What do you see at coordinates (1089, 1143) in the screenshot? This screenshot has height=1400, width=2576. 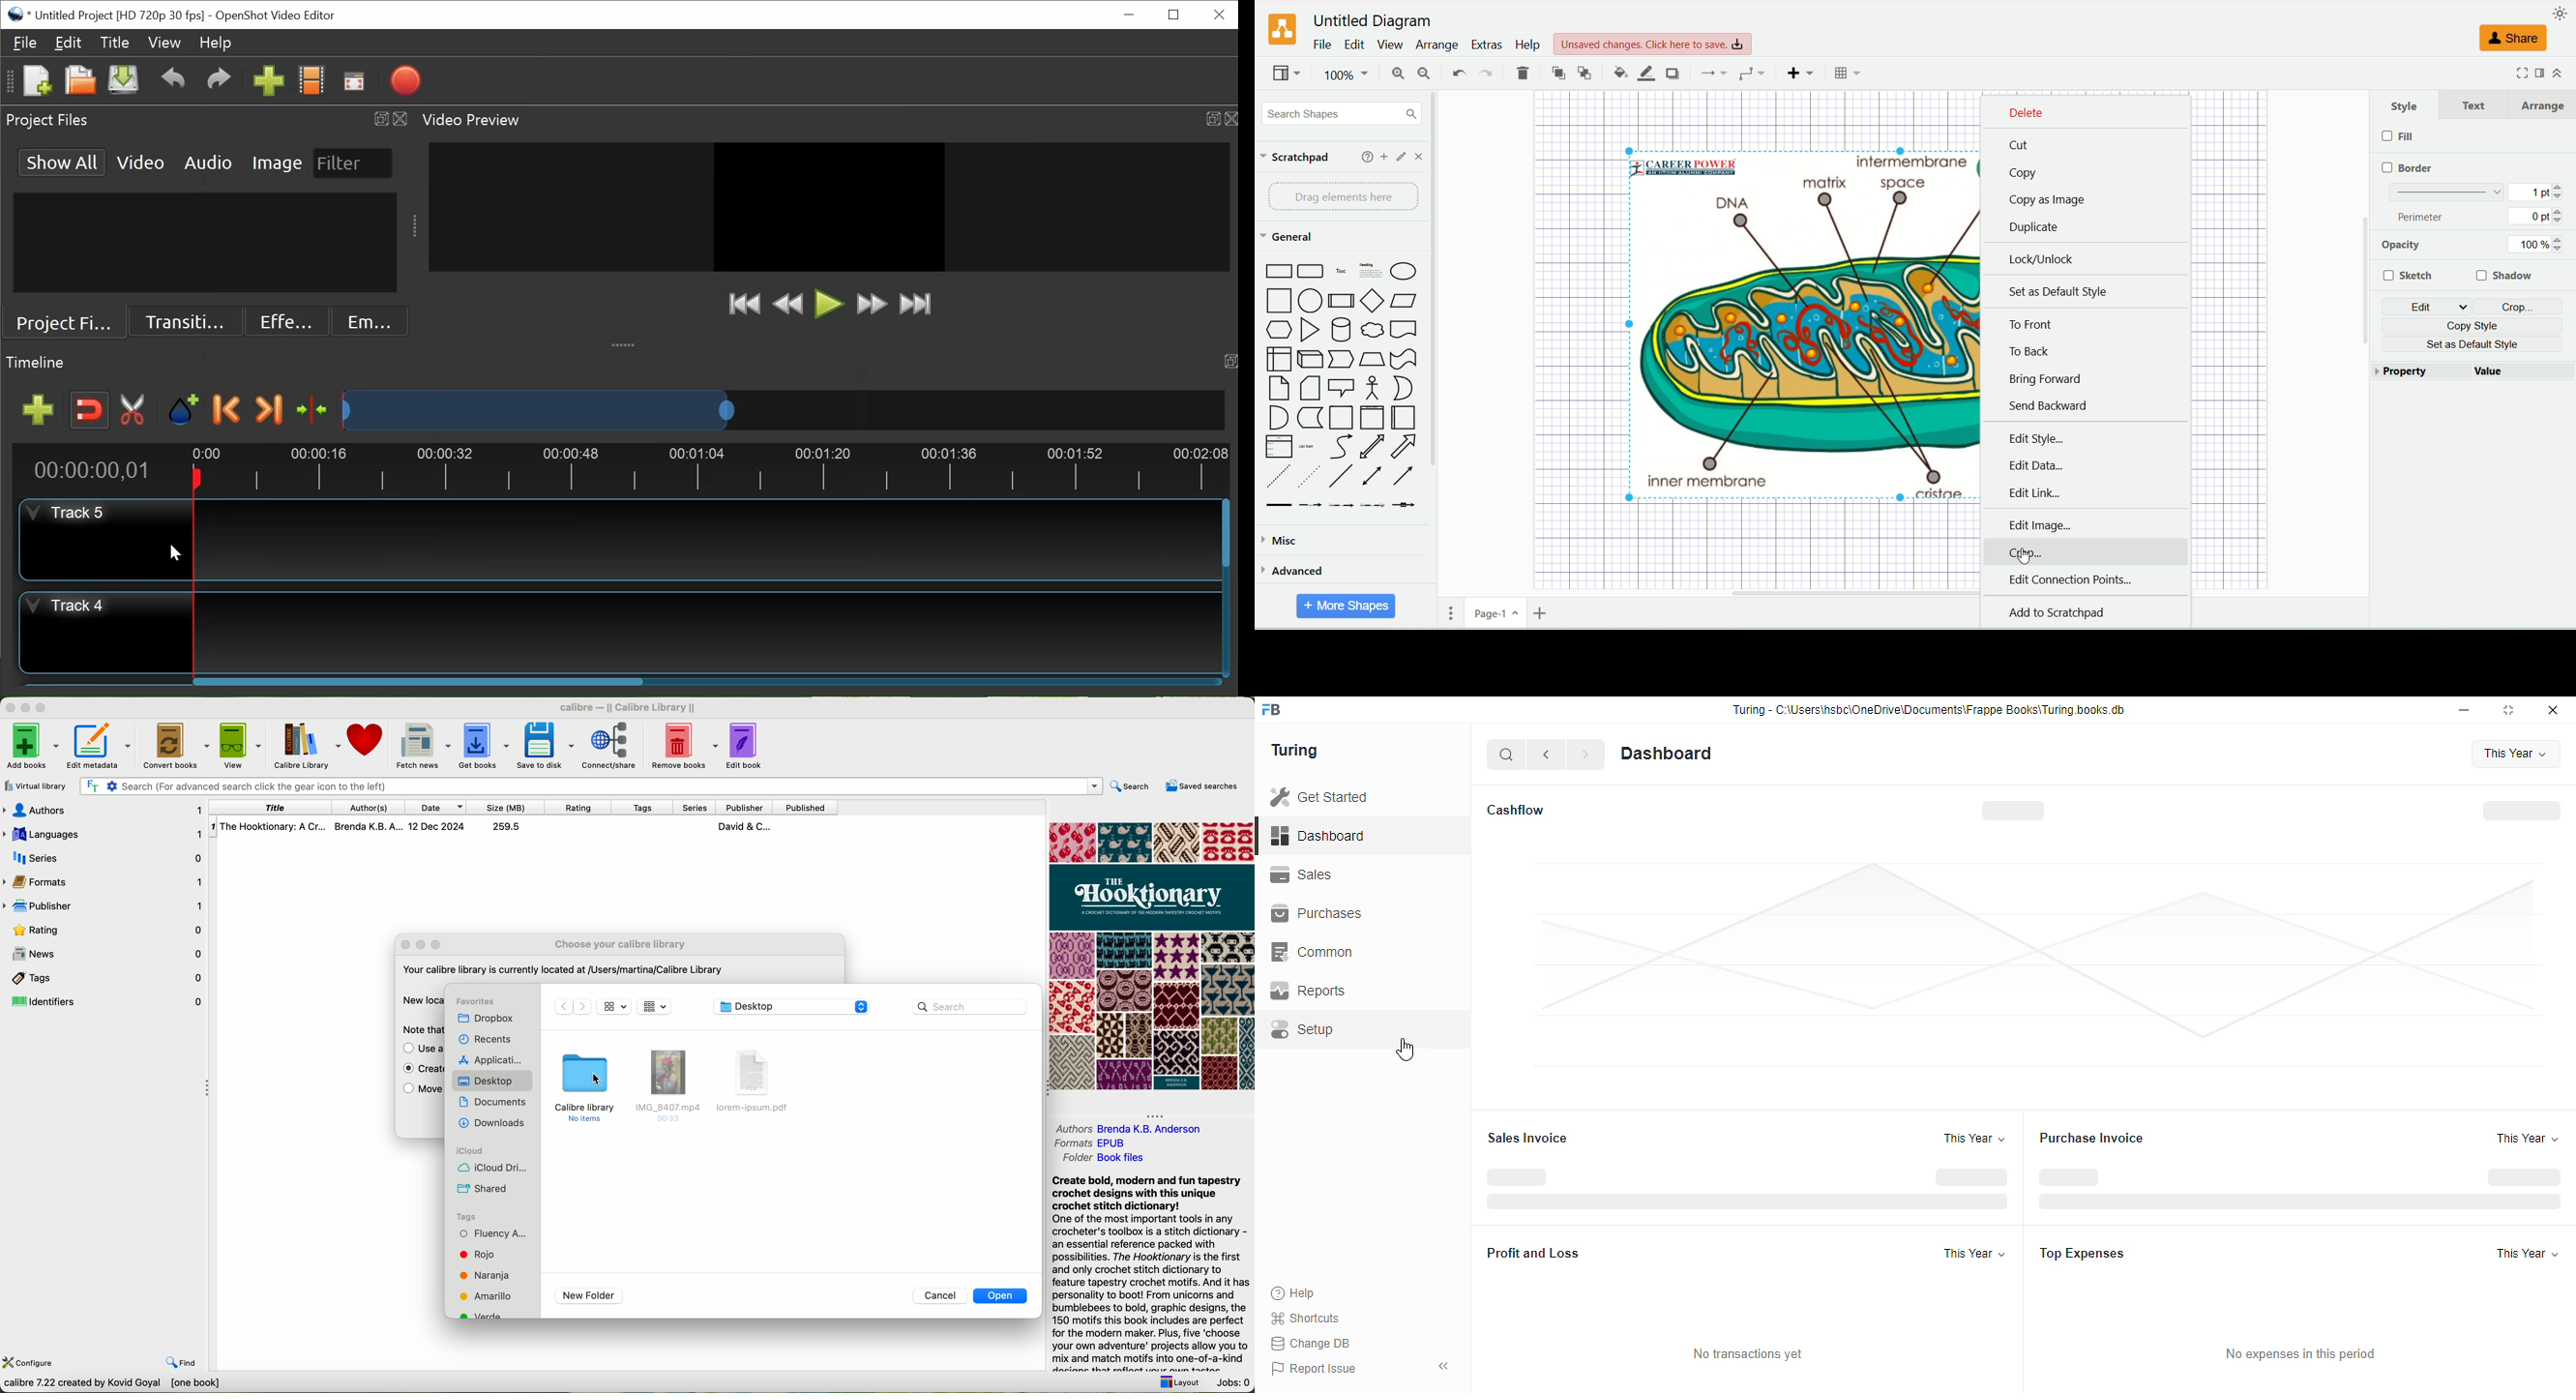 I see `formats EPUB` at bounding box center [1089, 1143].